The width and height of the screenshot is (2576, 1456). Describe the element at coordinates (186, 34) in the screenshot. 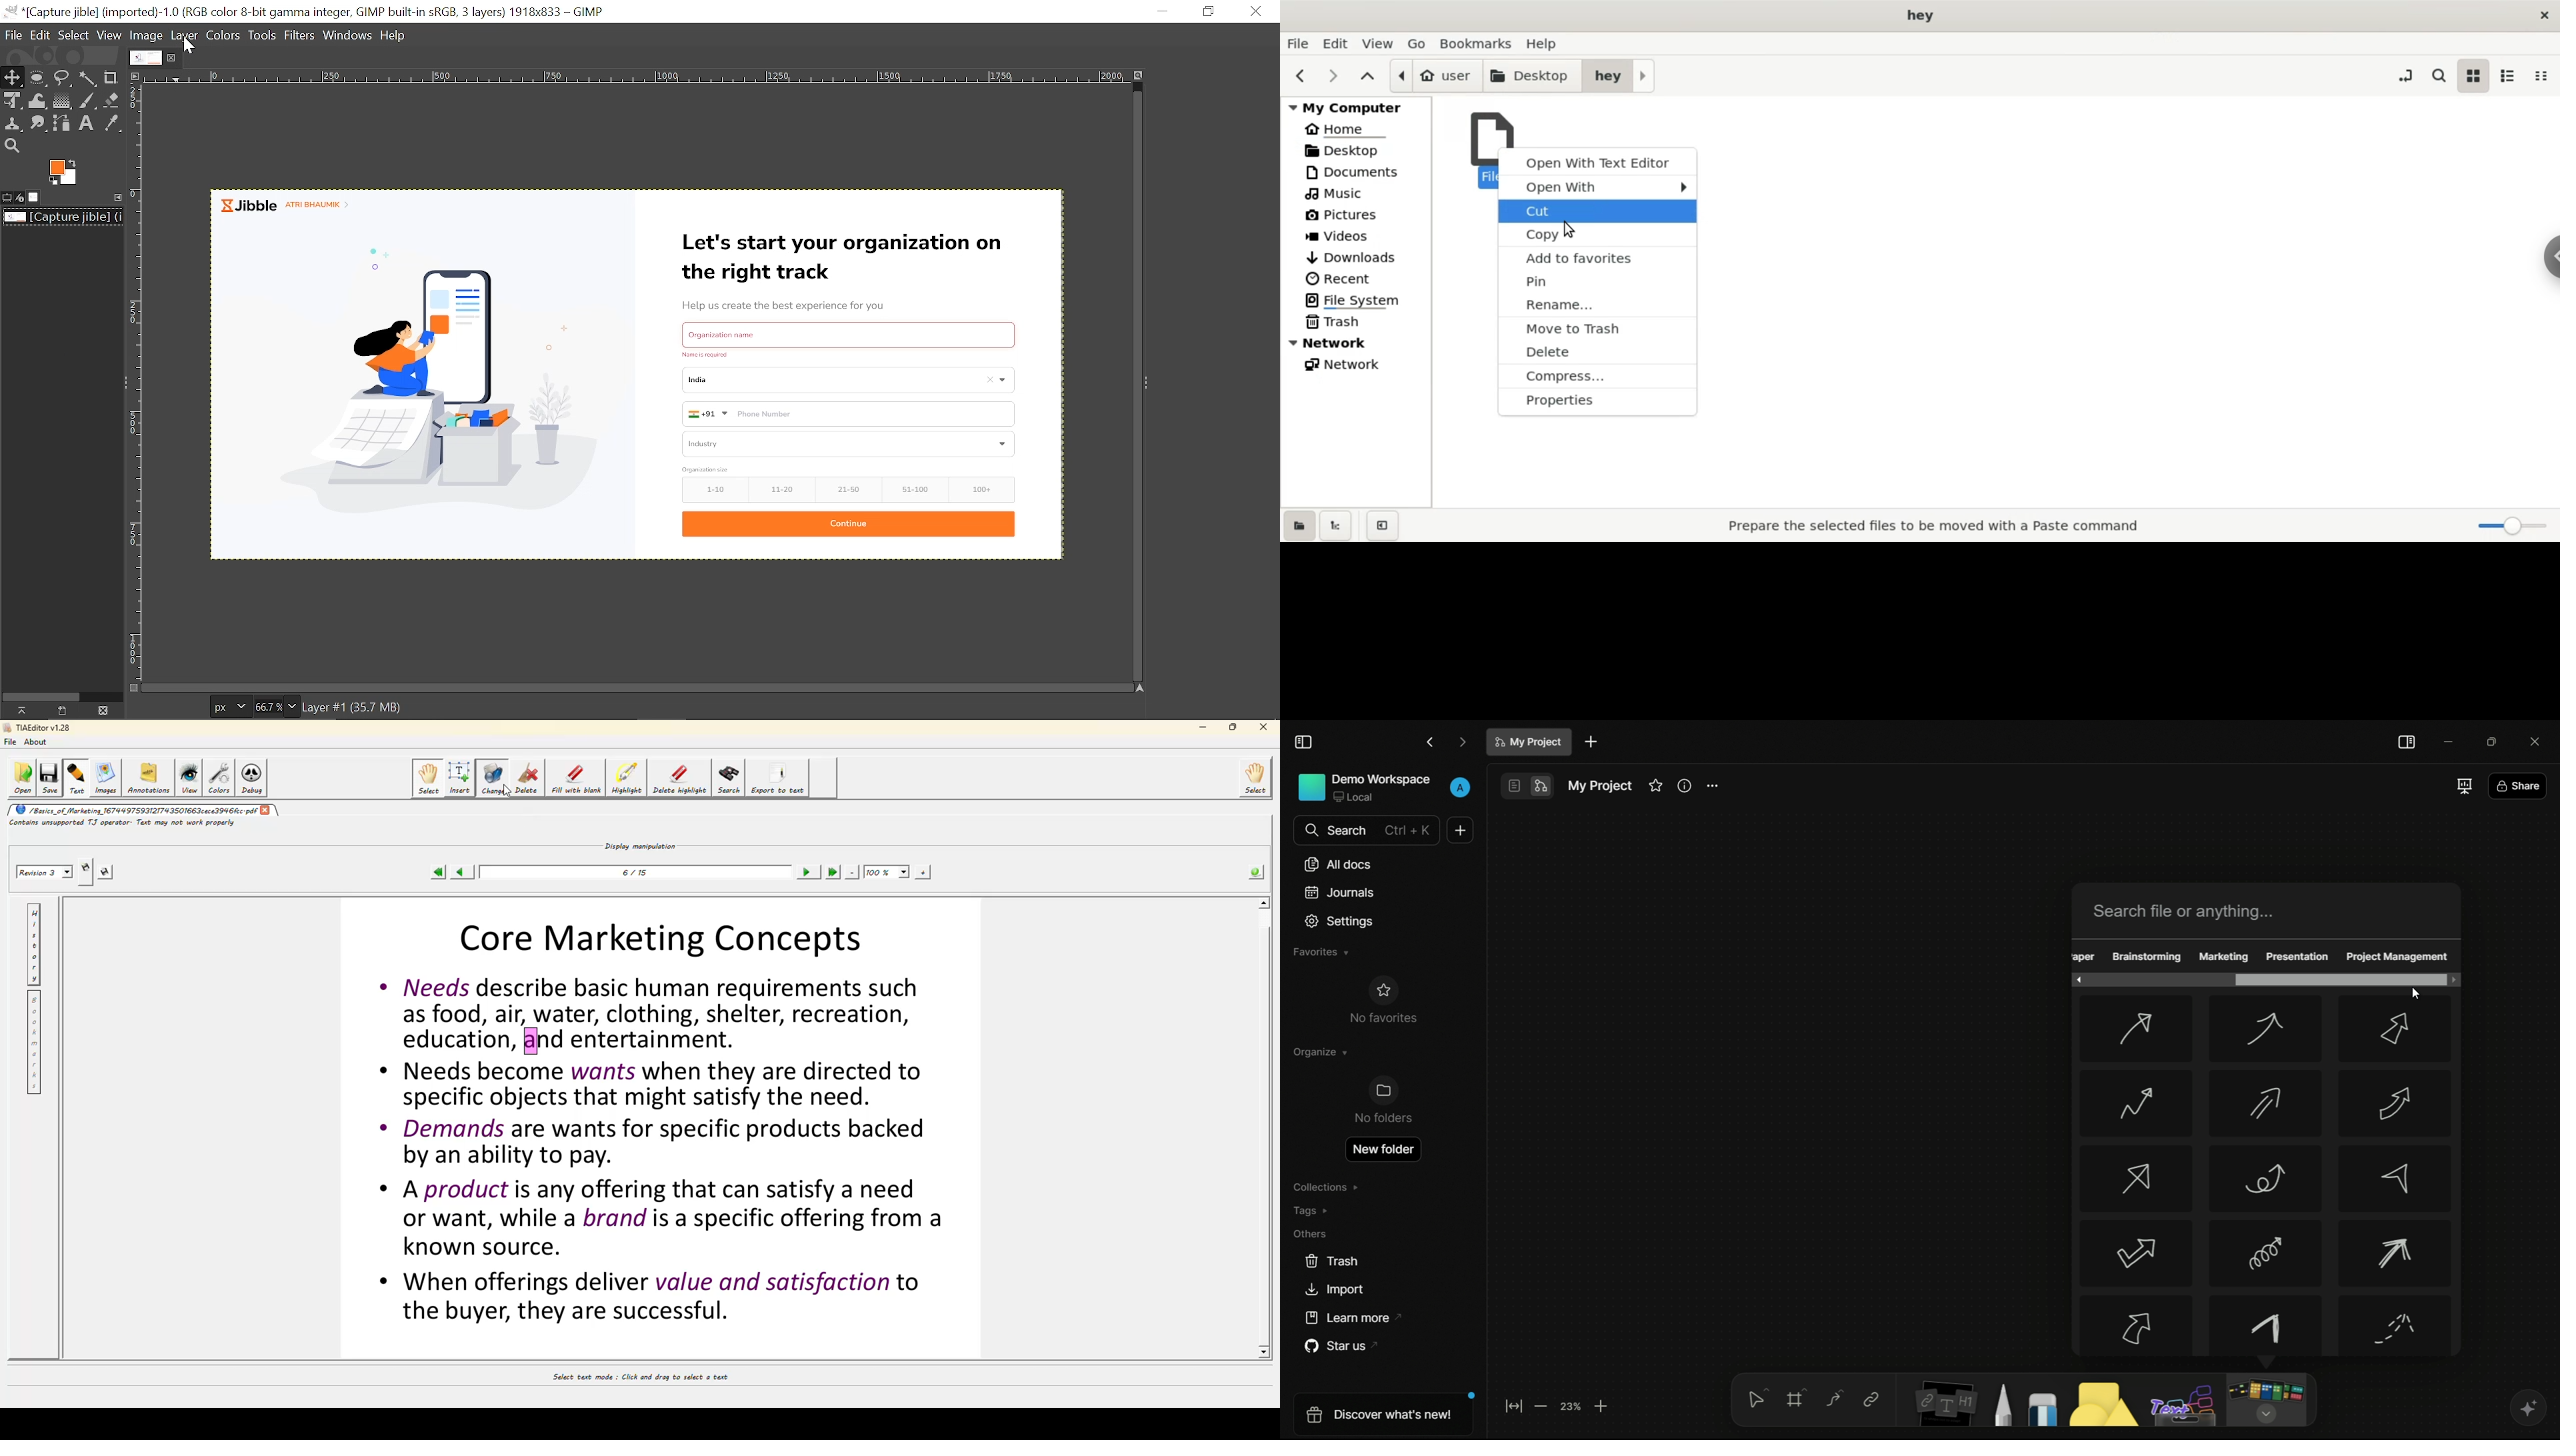

I see `Layer` at that location.